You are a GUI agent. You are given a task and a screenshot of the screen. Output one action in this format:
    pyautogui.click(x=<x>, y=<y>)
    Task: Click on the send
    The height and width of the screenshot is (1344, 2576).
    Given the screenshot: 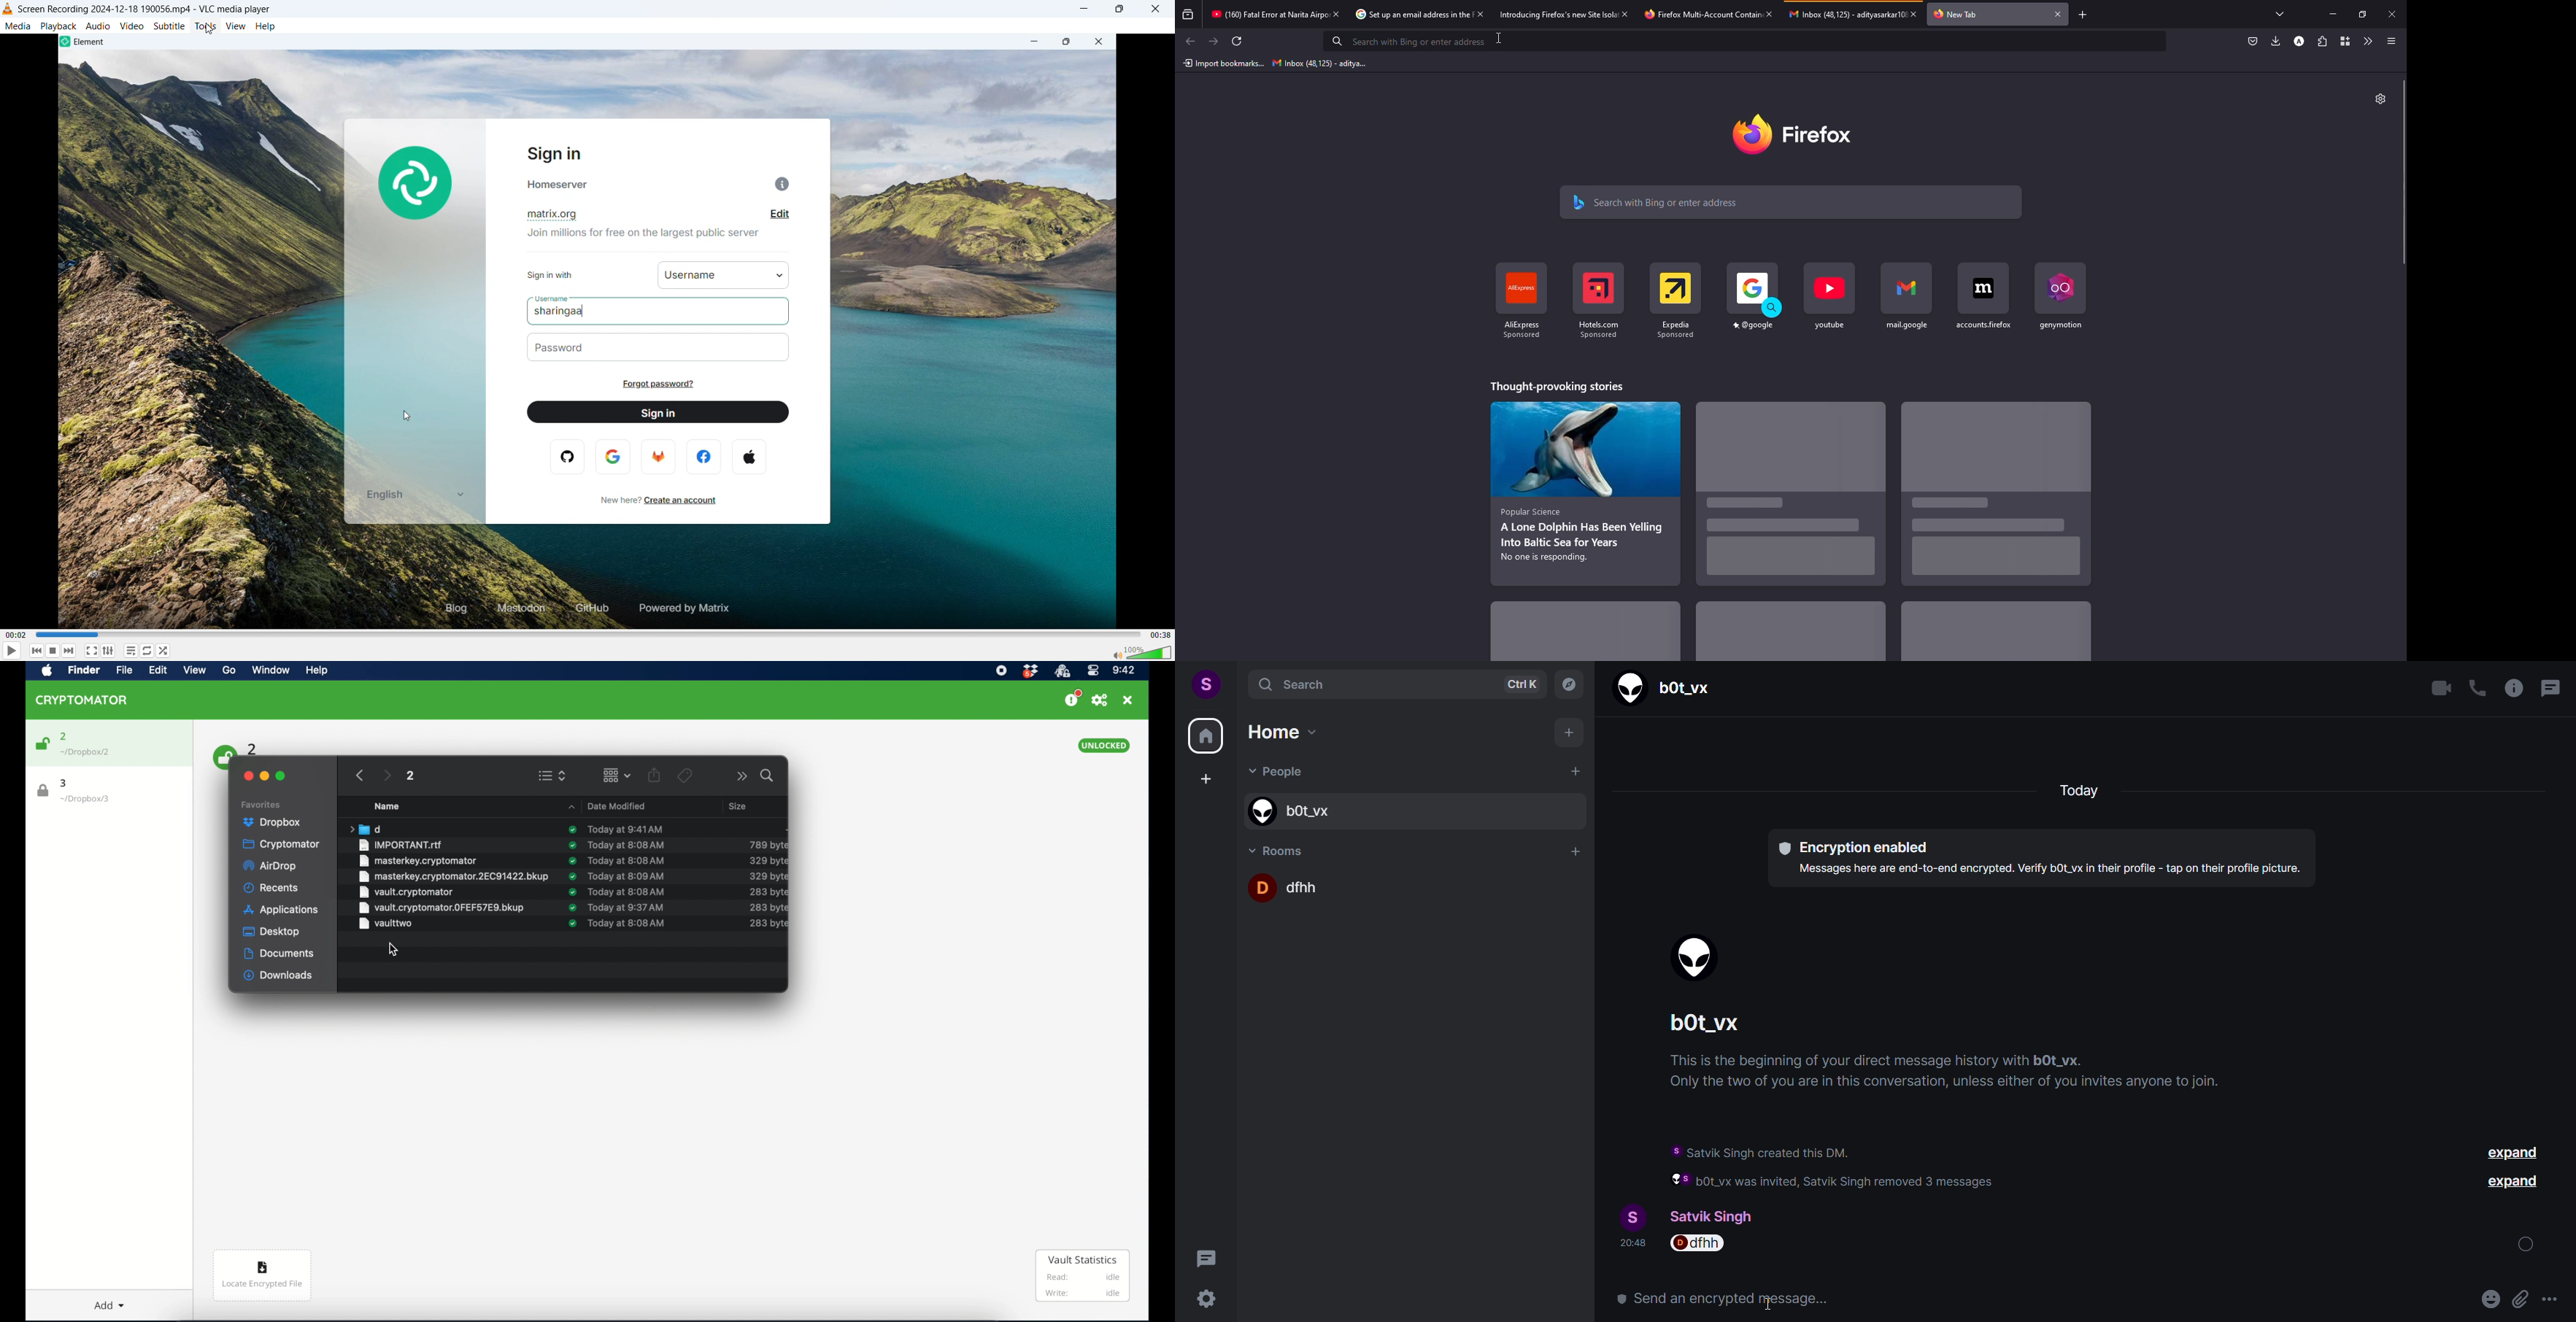 What is the action you would take?
    pyautogui.click(x=2547, y=1299)
    